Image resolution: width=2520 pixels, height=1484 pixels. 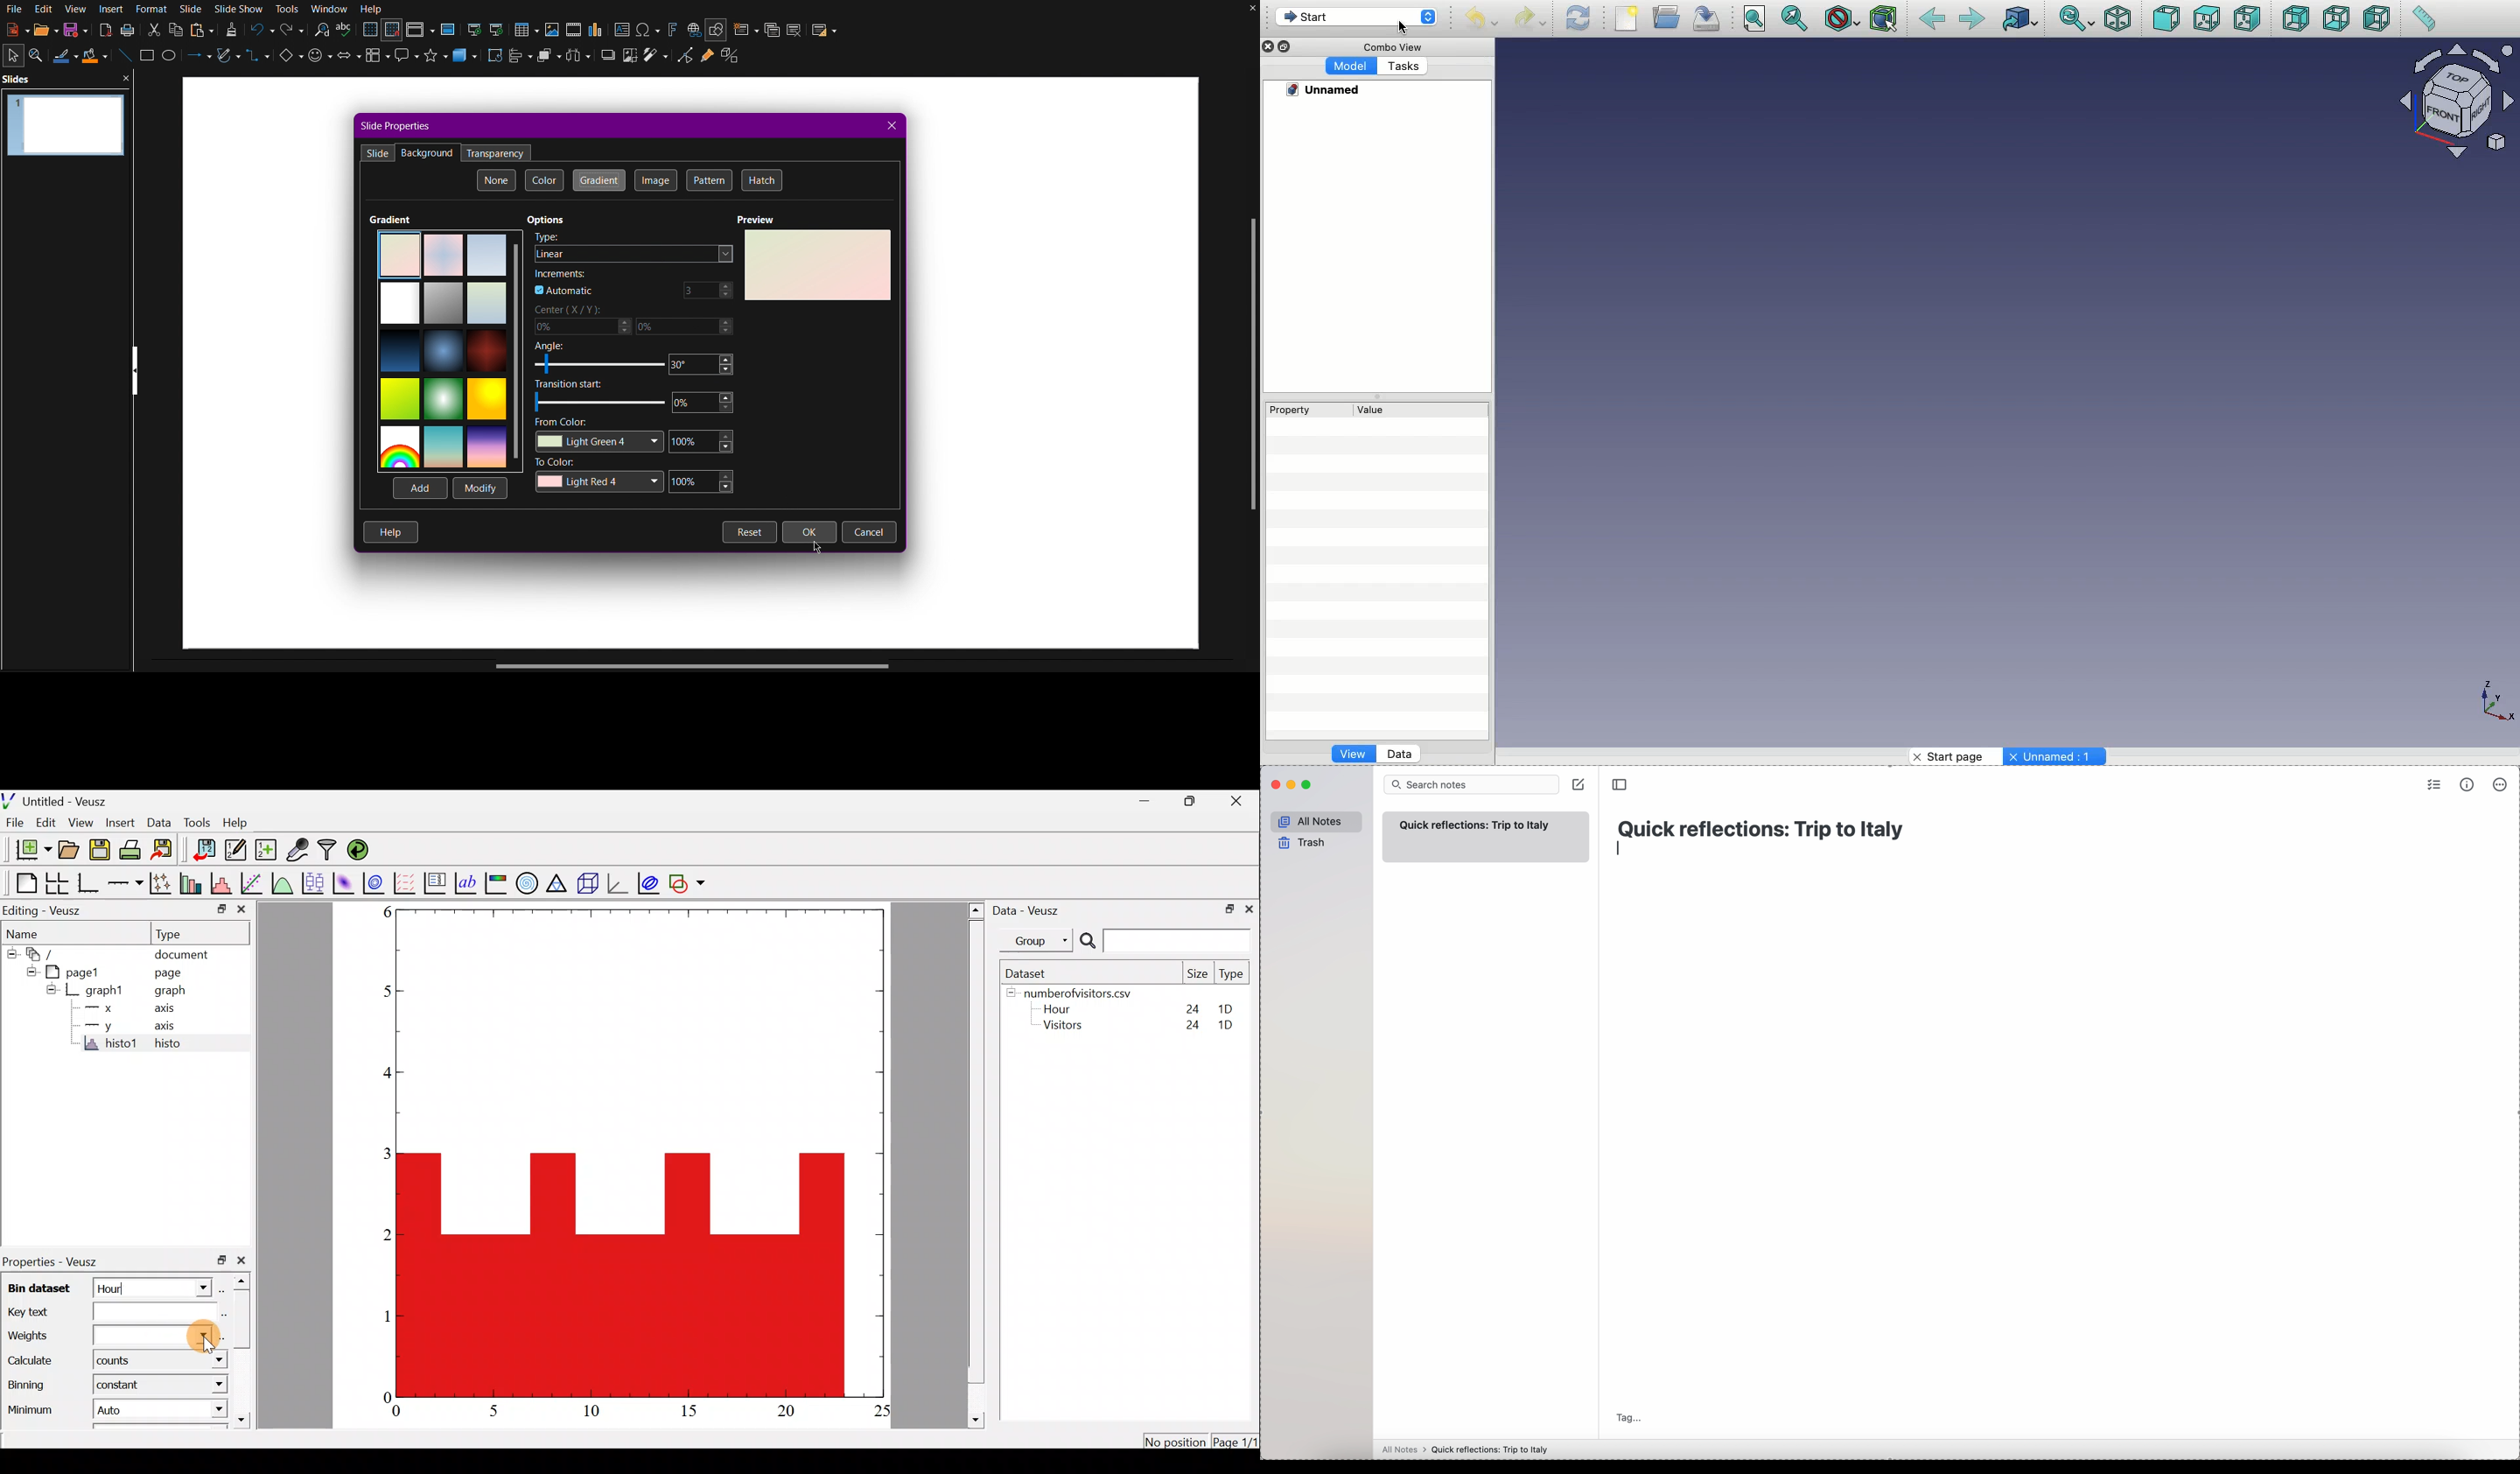 What do you see at coordinates (372, 9) in the screenshot?
I see `Help` at bounding box center [372, 9].